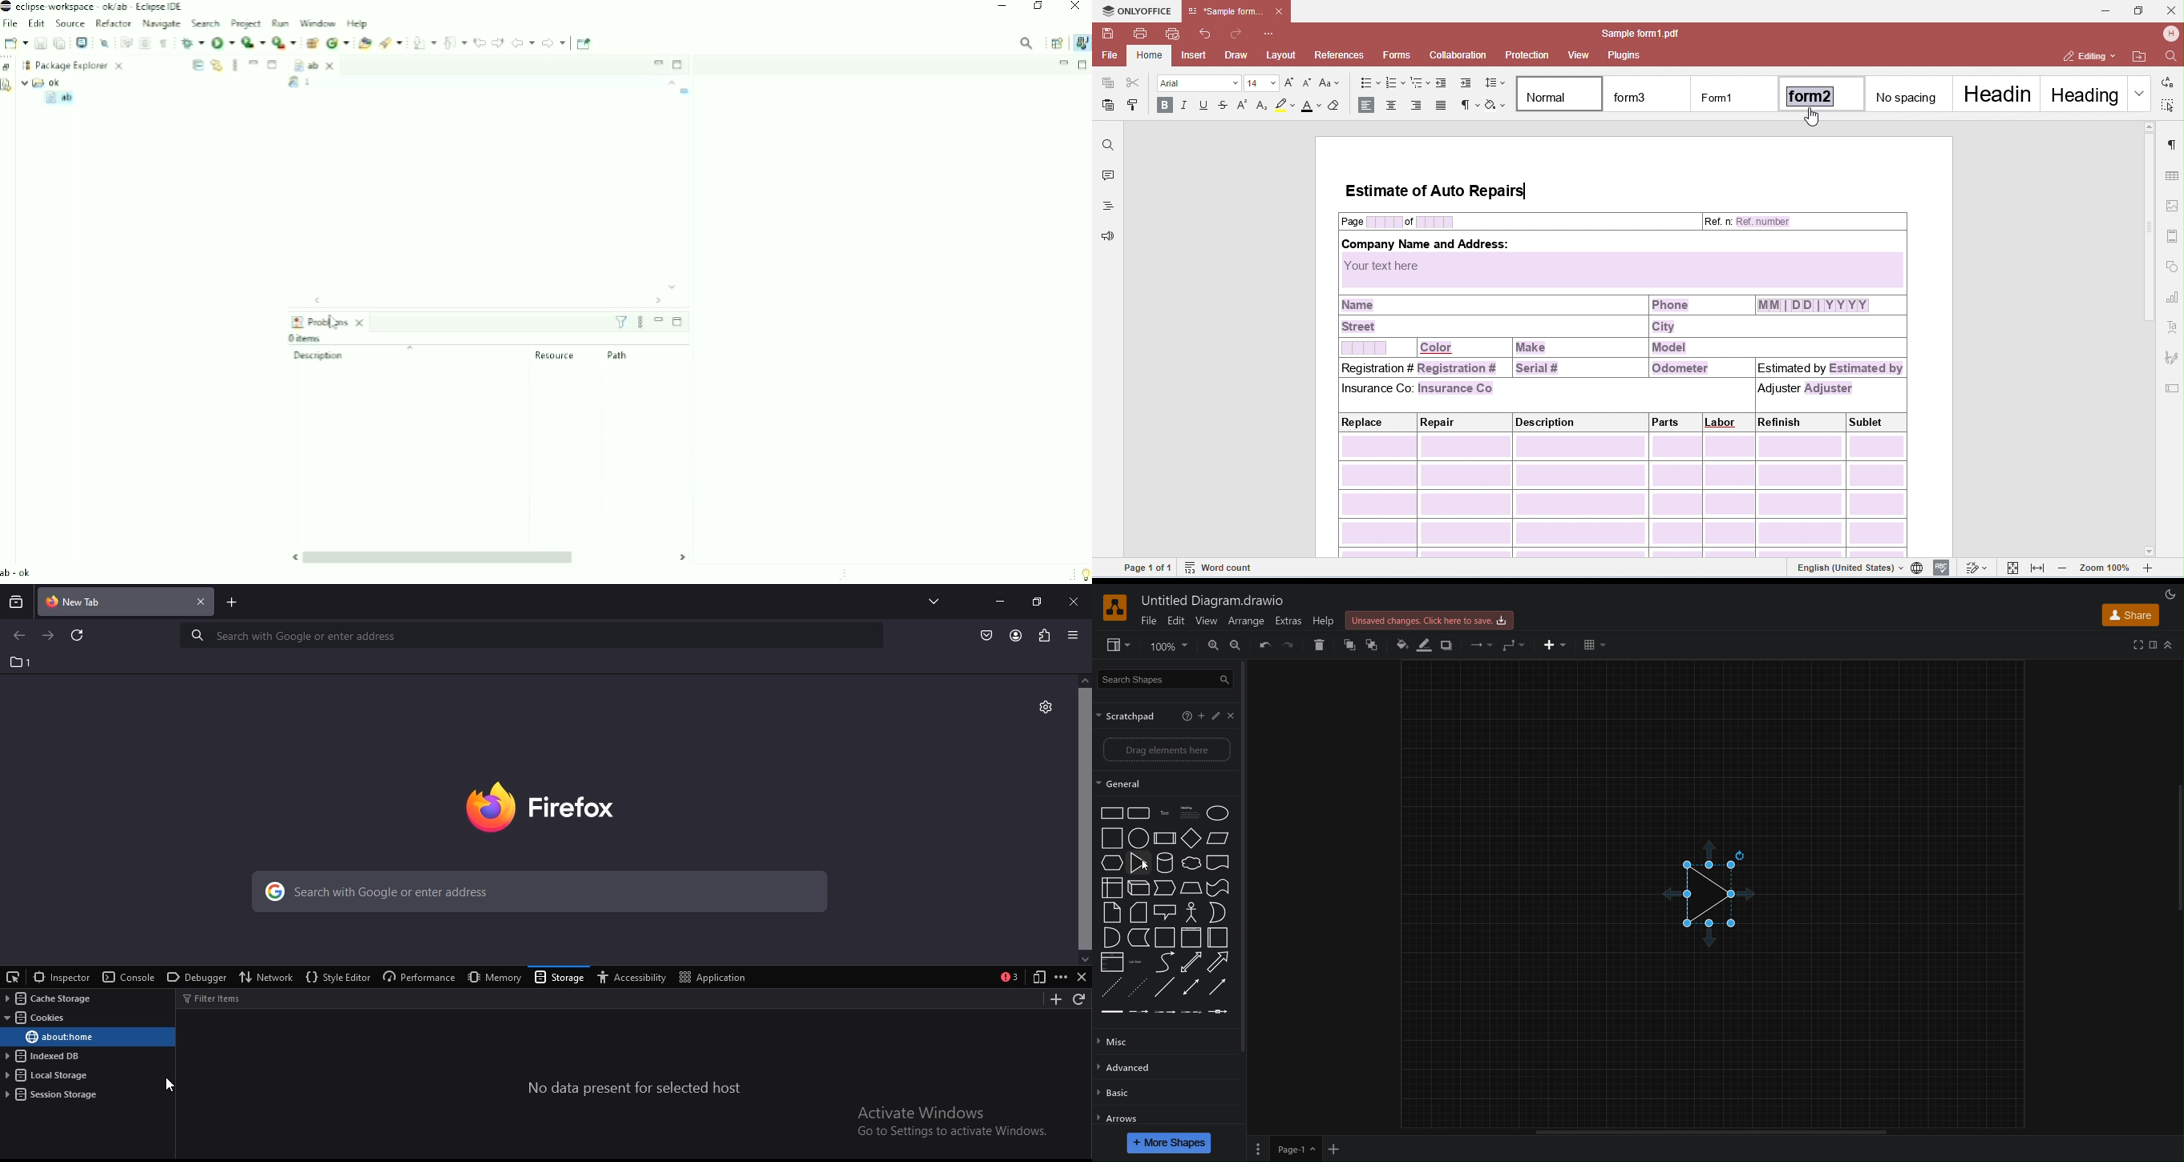 This screenshot has width=2184, height=1176. I want to click on session storage, so click(53, 1095).